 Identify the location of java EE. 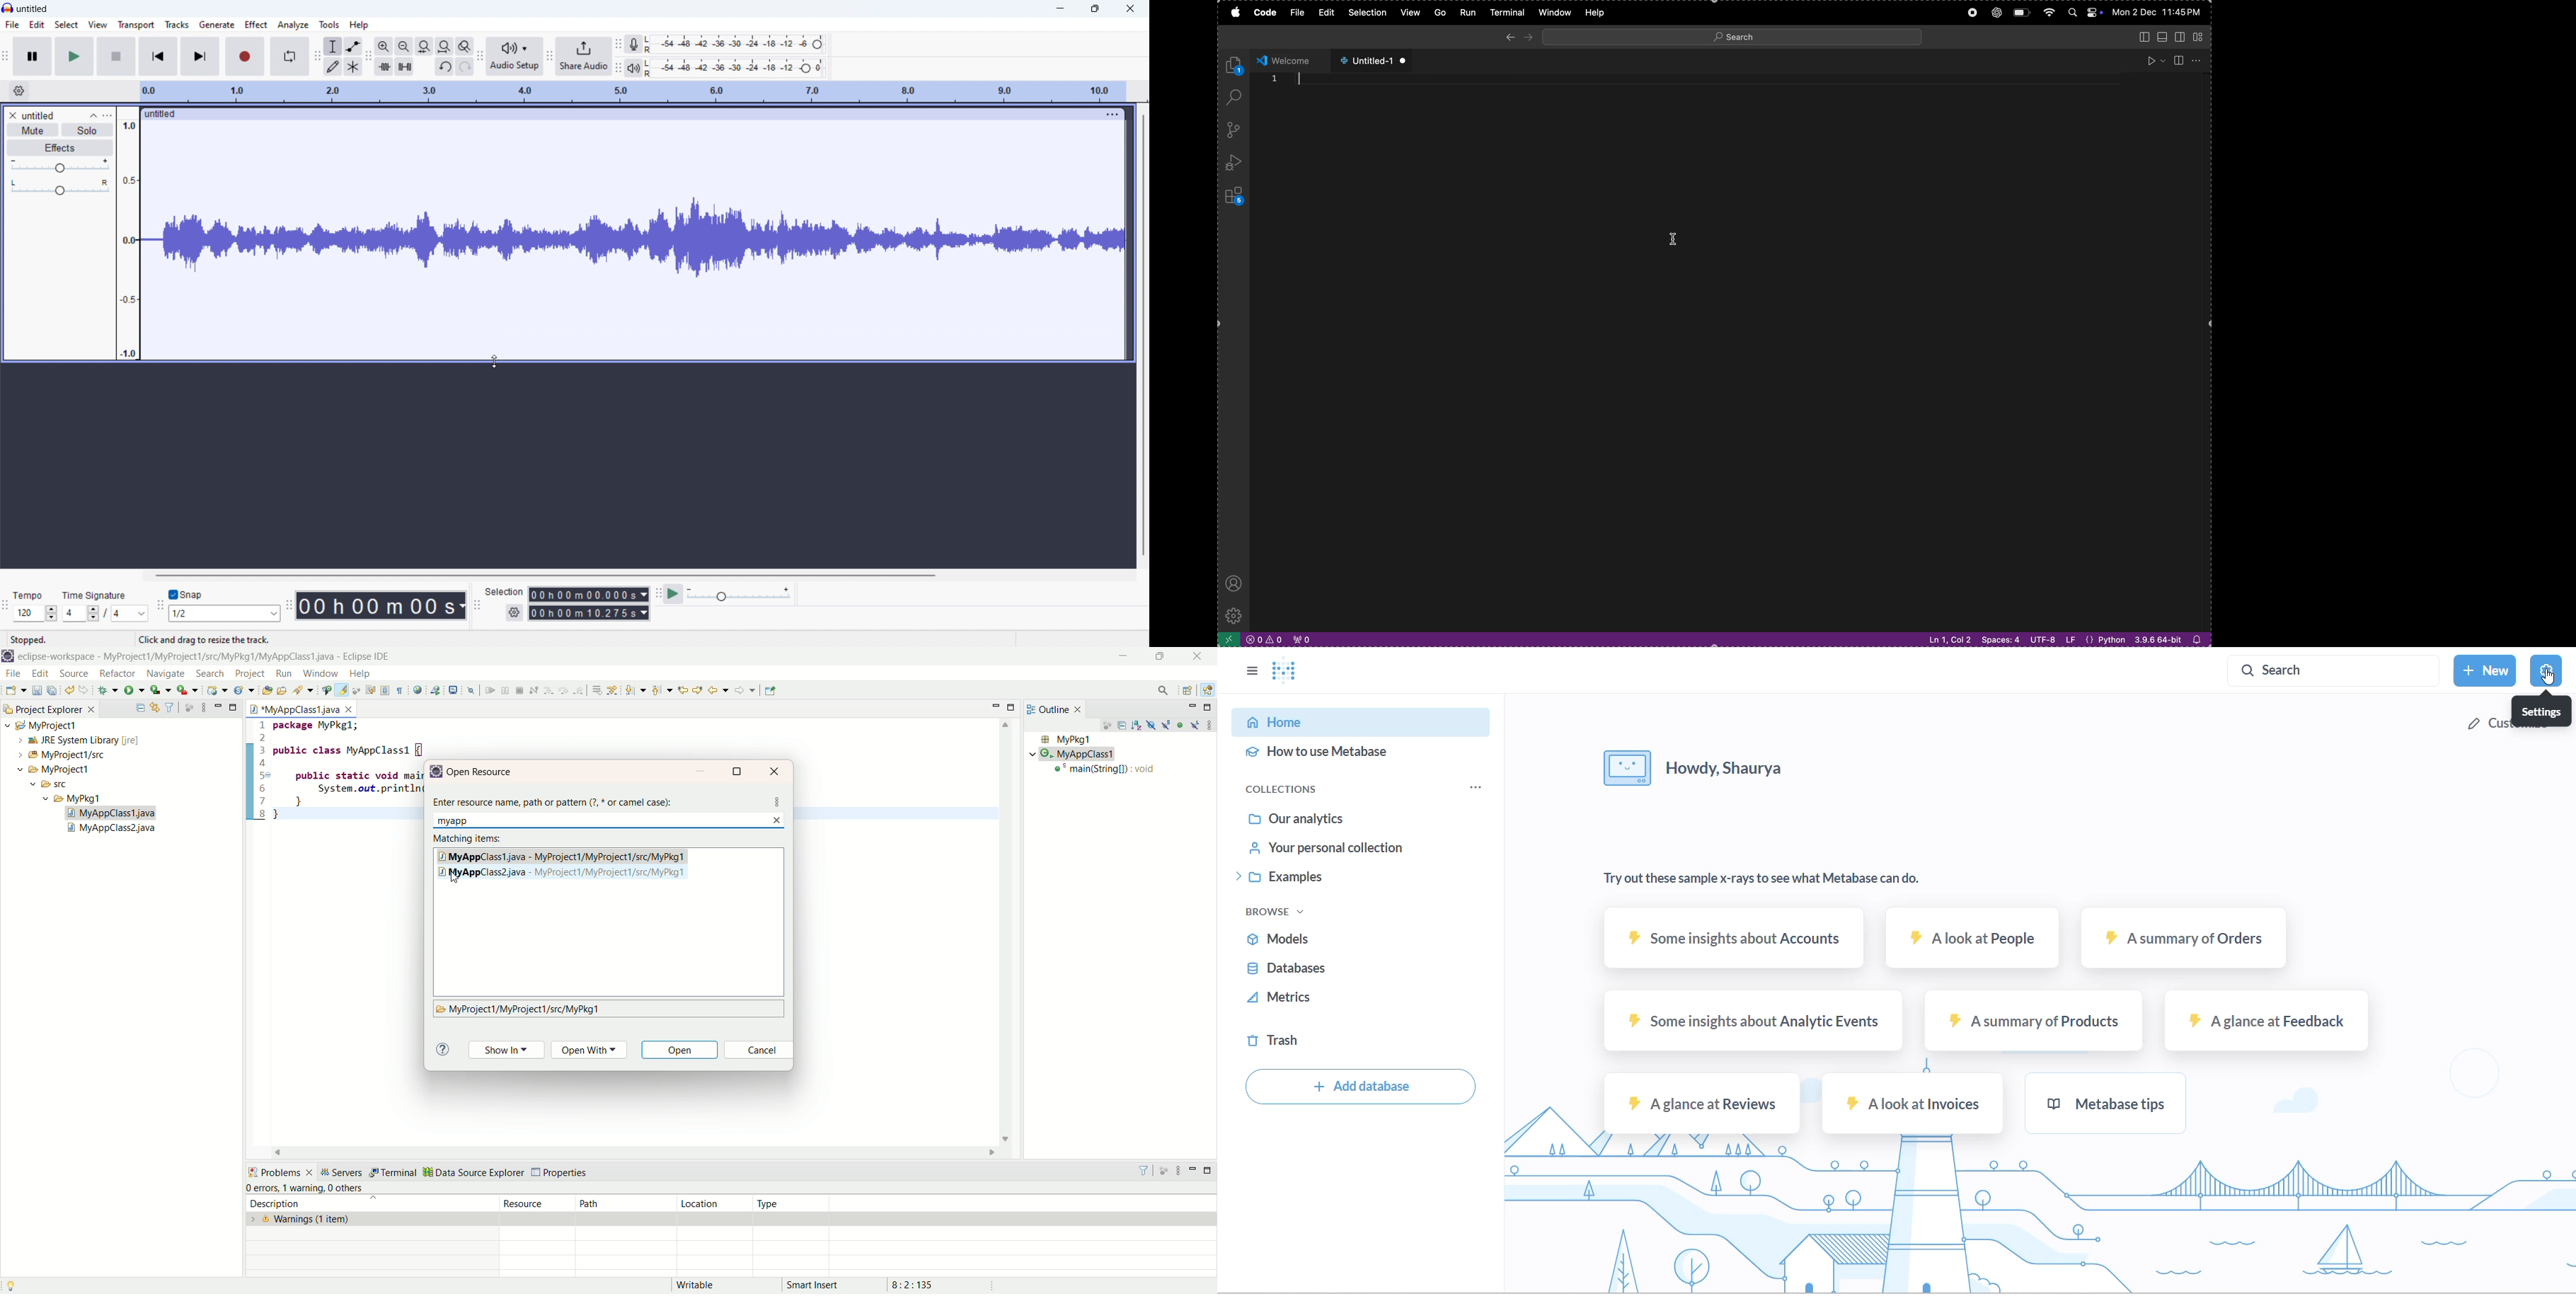
(1209, 689).